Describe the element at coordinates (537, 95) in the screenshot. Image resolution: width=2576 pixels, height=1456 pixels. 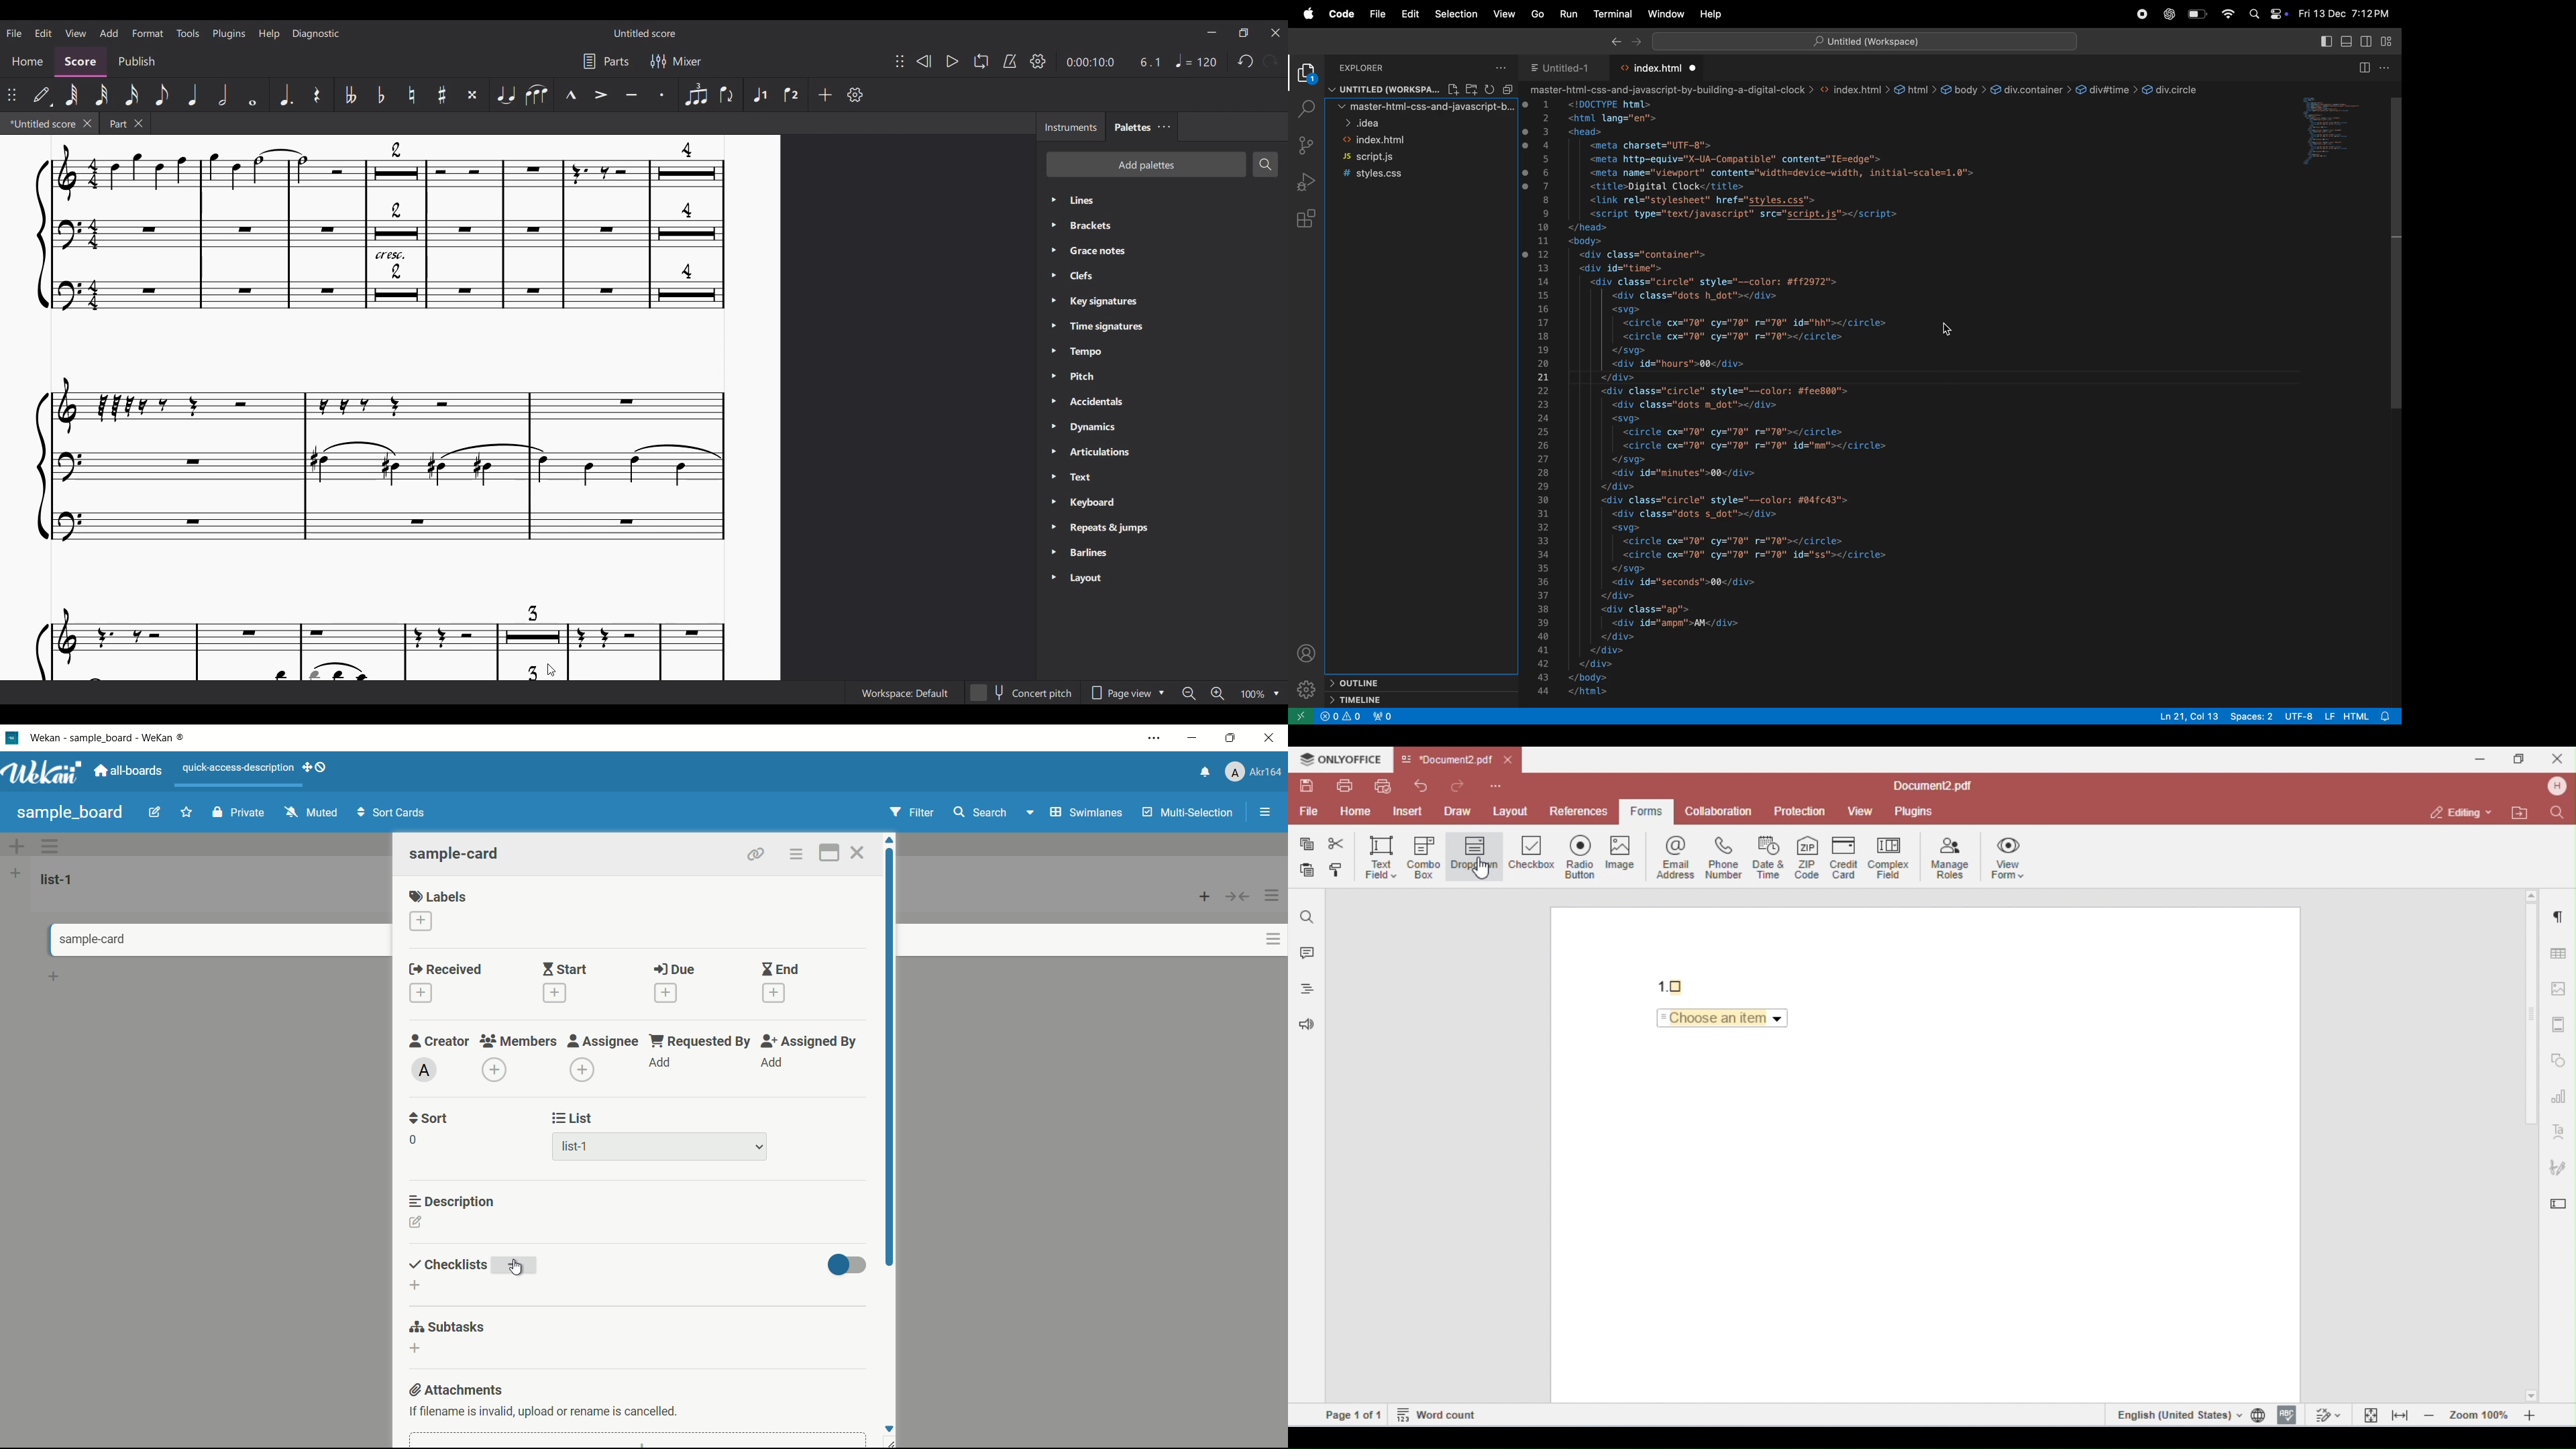
I see `Slur` at that location.